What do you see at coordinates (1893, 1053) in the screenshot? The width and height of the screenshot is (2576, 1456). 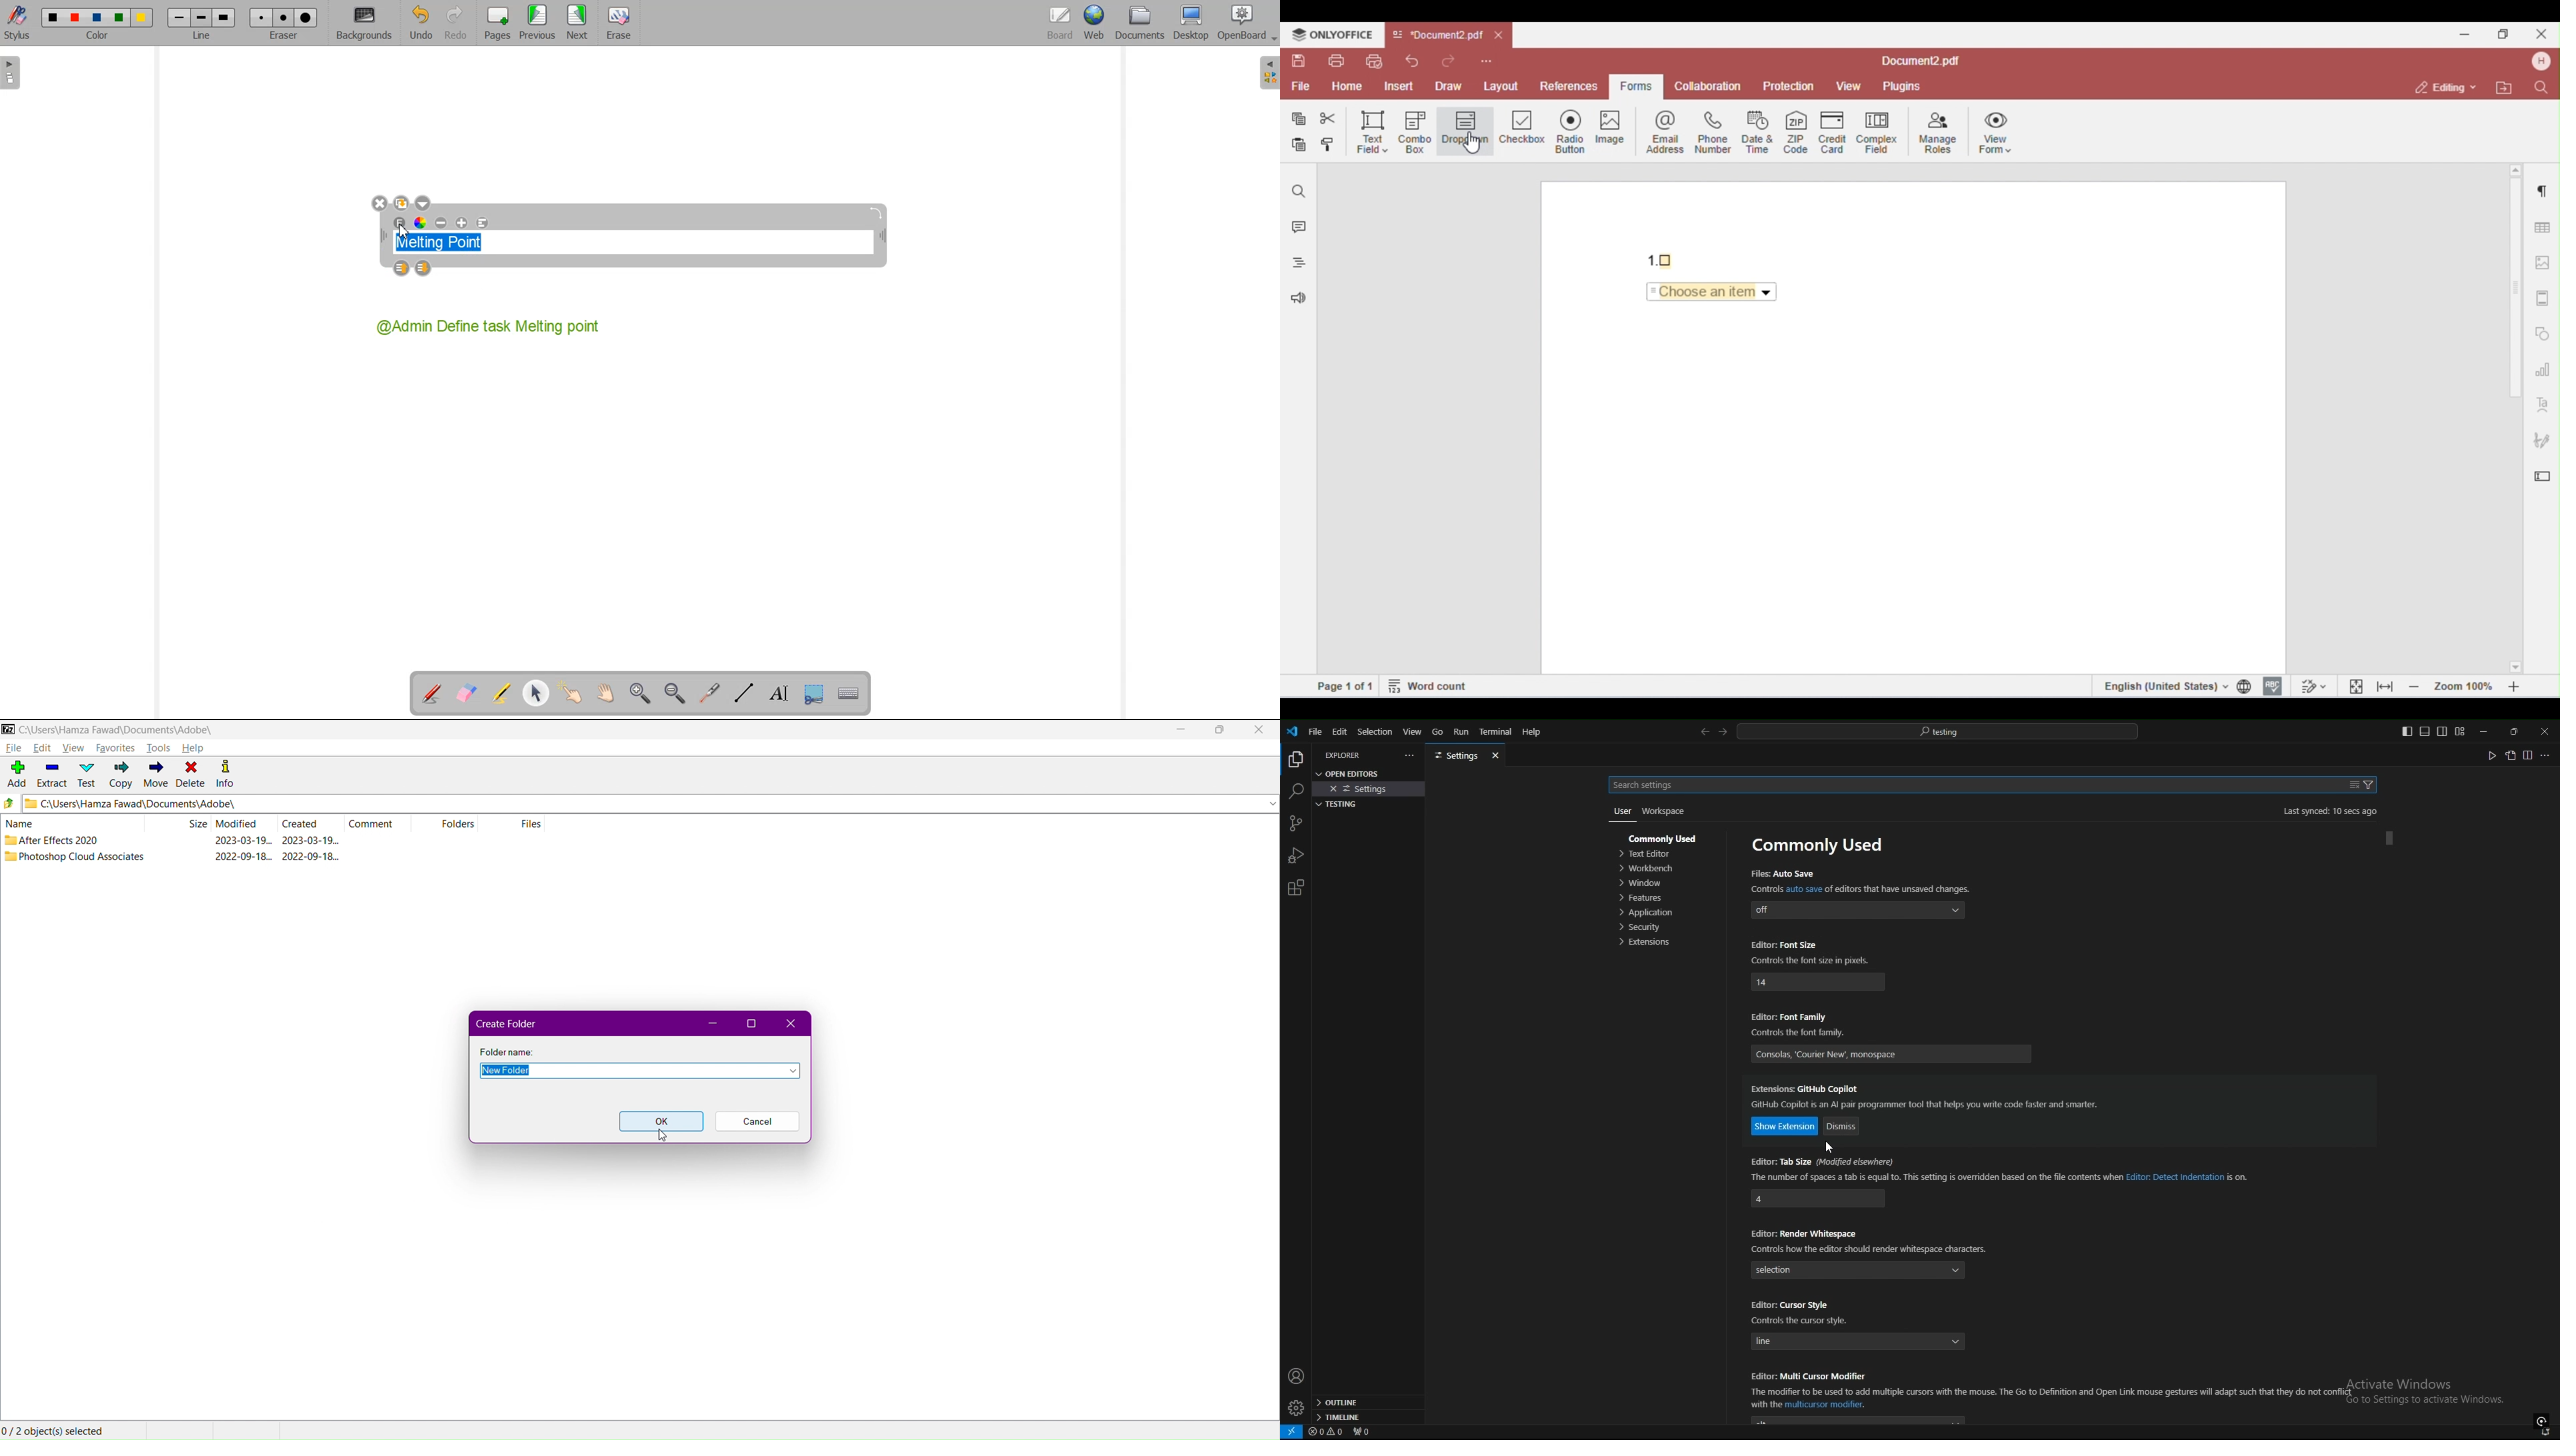 I see `font family` at bounding box center [1893, 1053].